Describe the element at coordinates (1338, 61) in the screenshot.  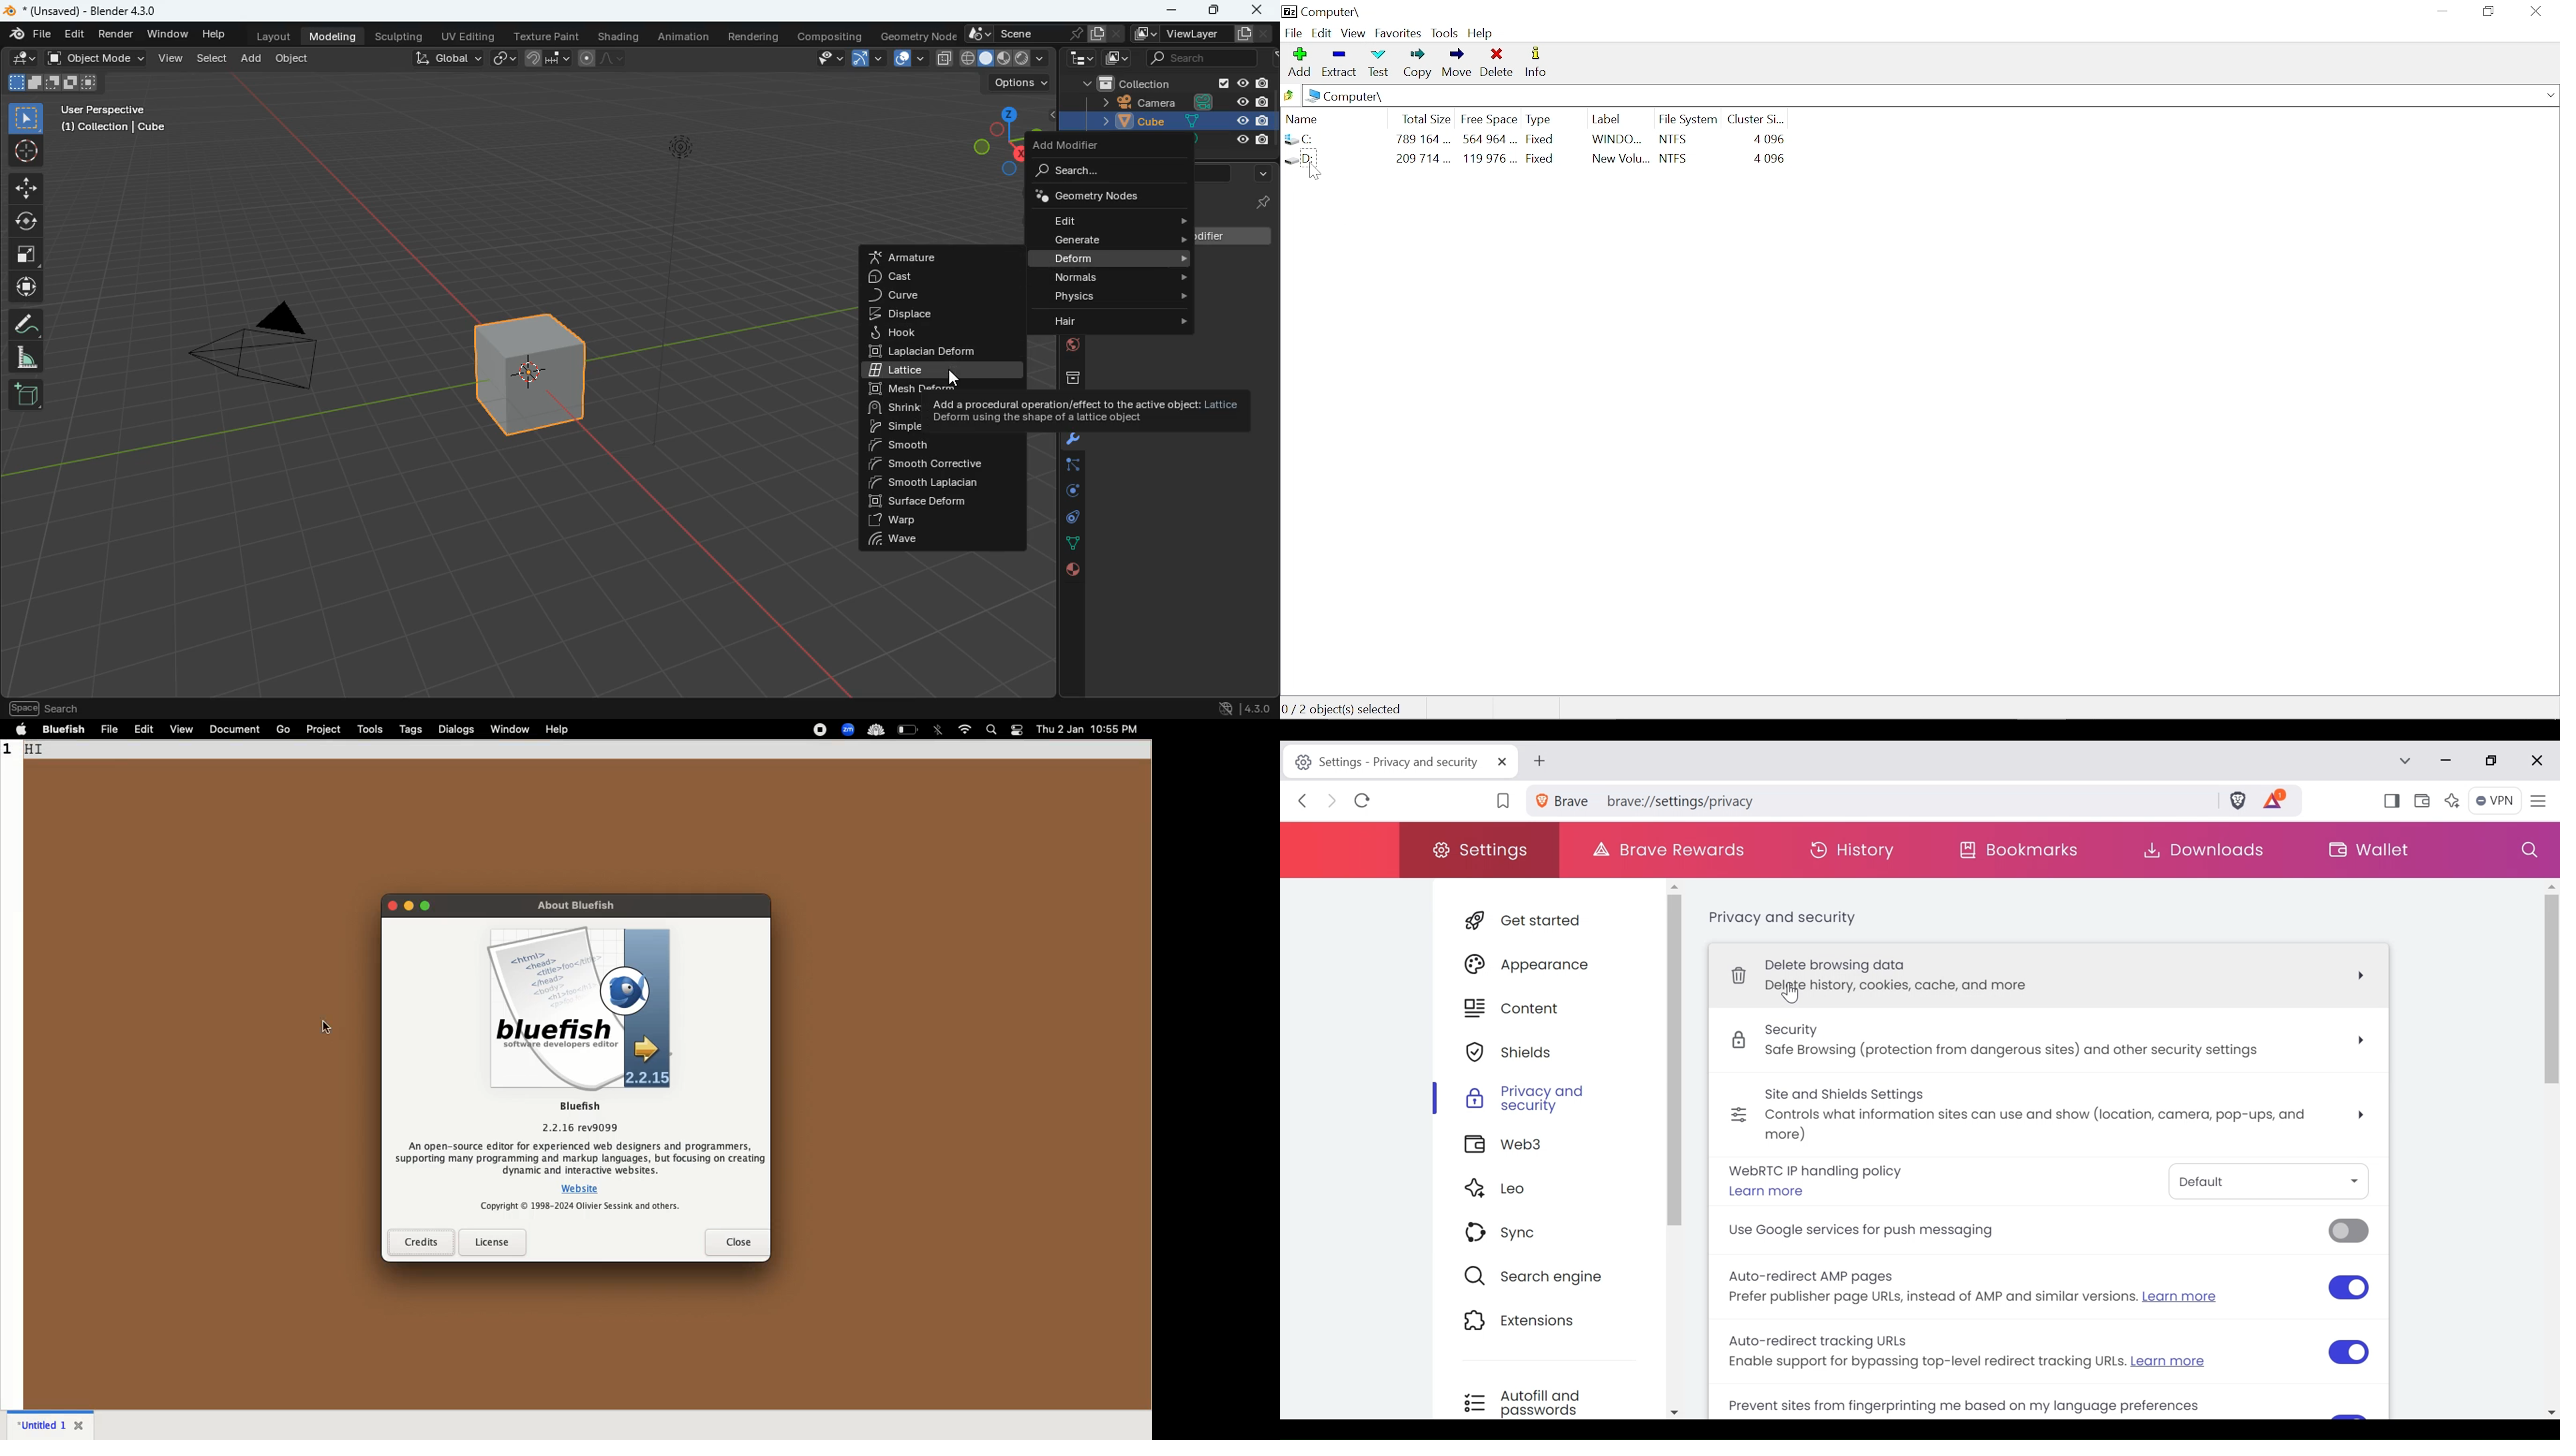
I see `extract` at that location.